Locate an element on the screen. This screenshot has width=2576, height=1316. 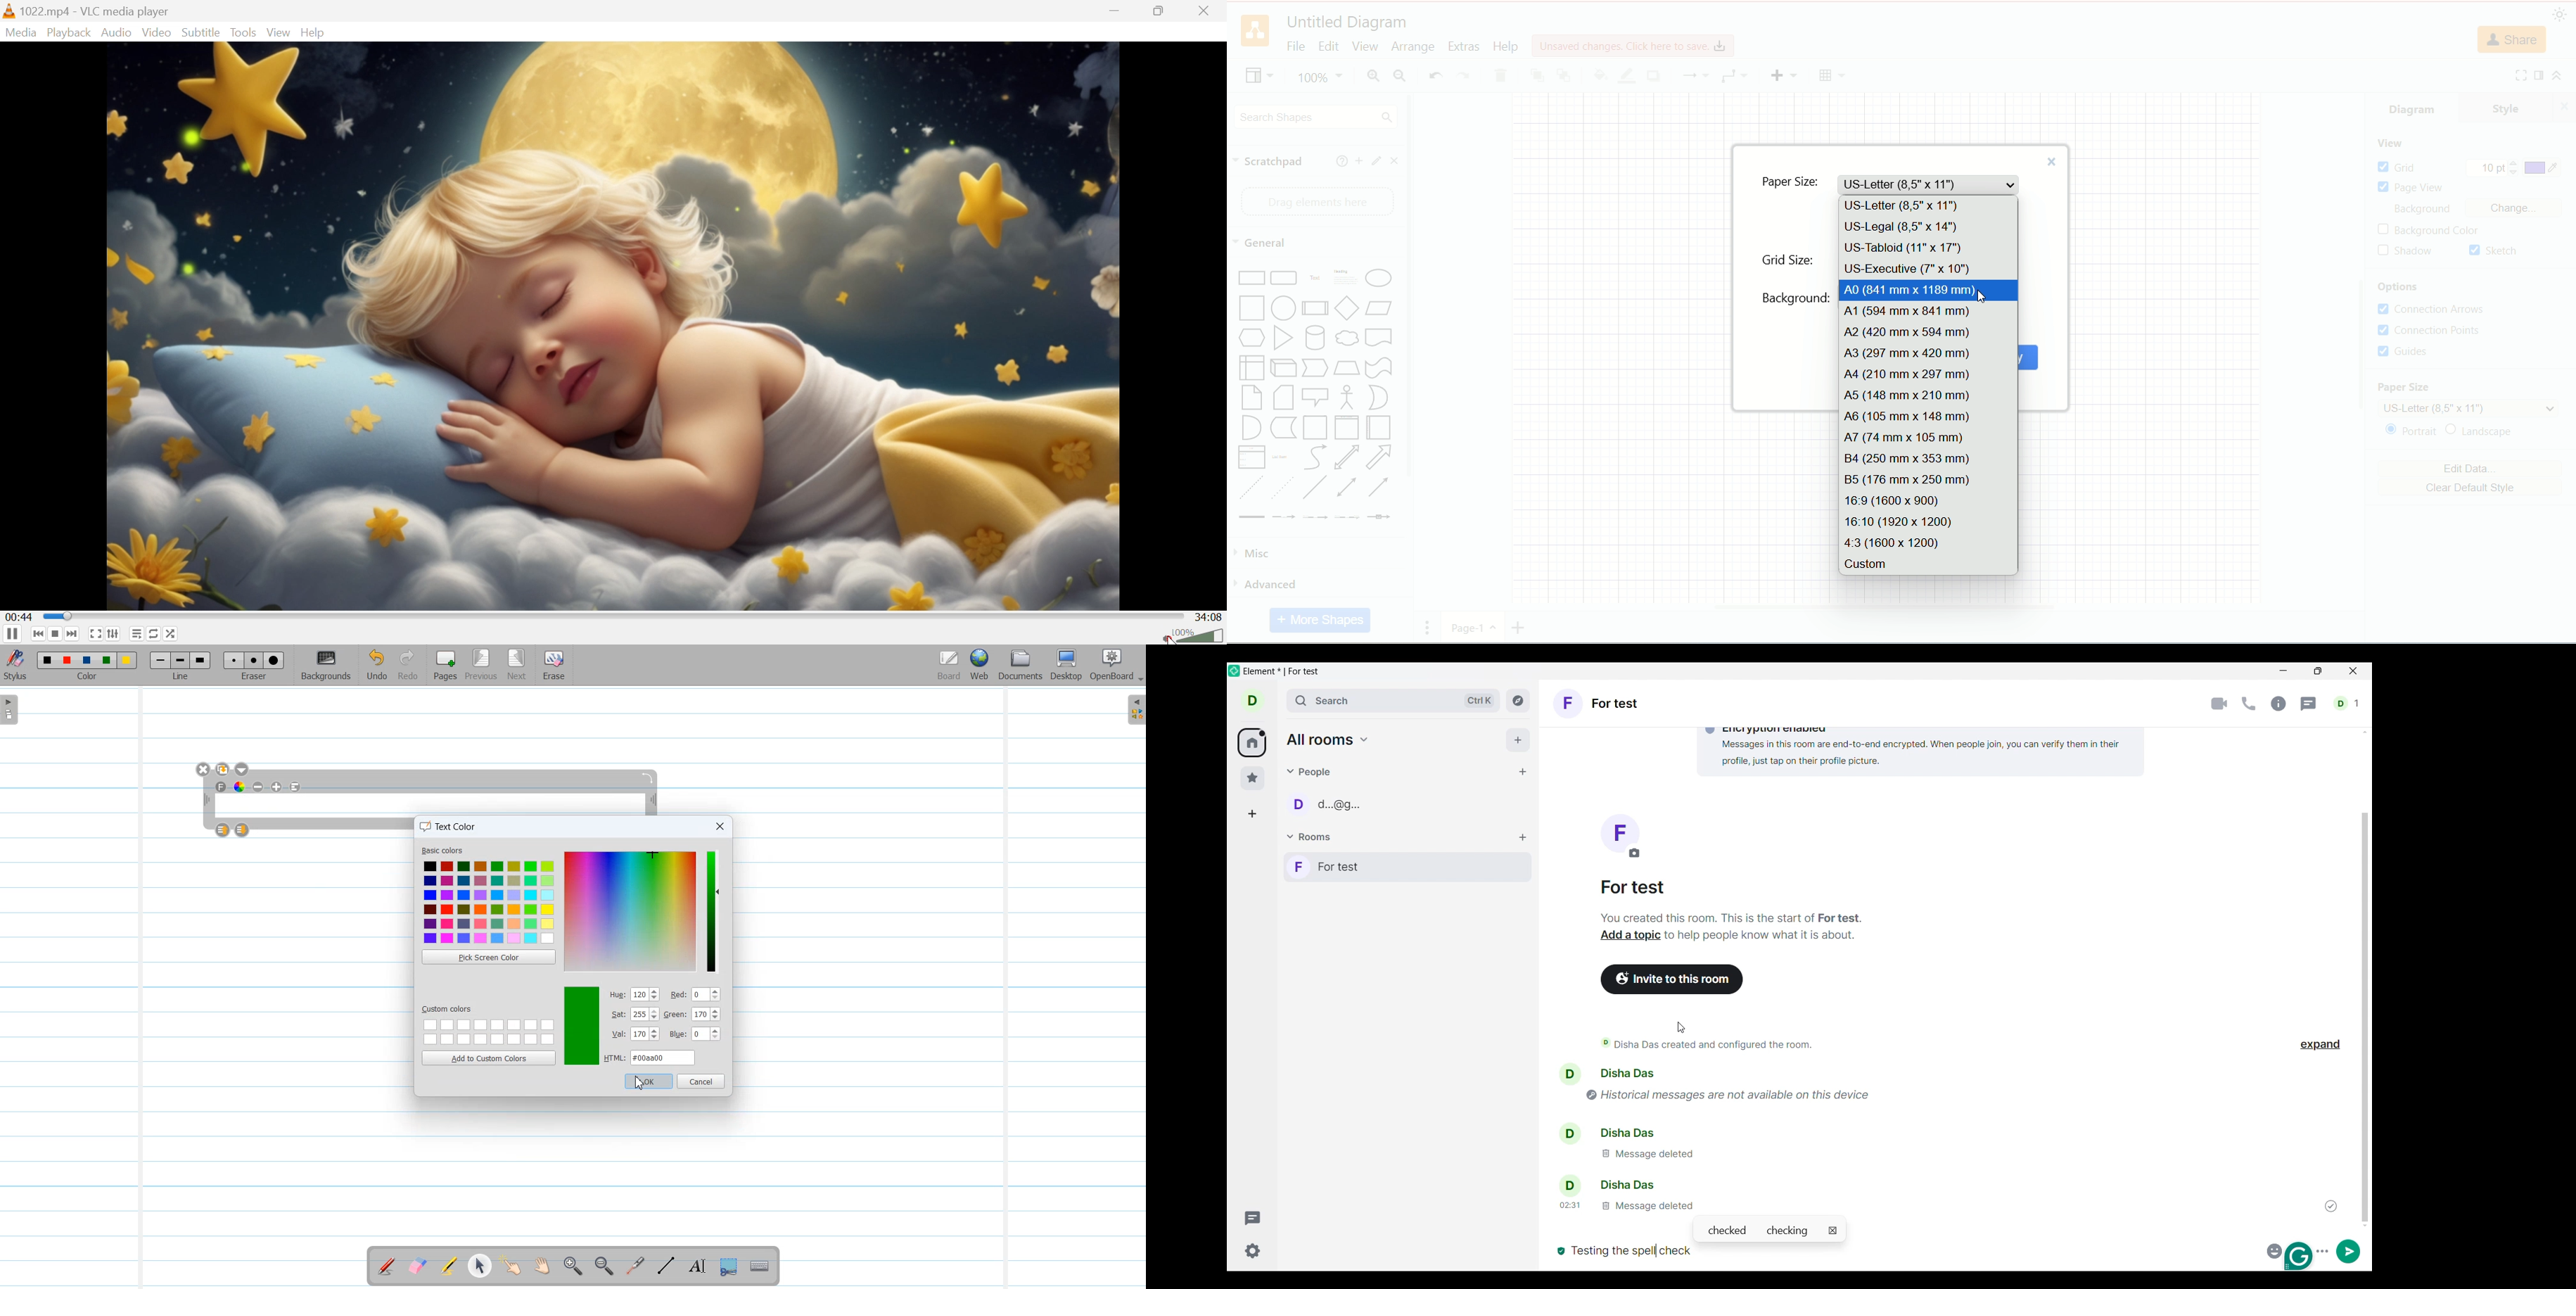
close is located at coordinates (2050, 160).